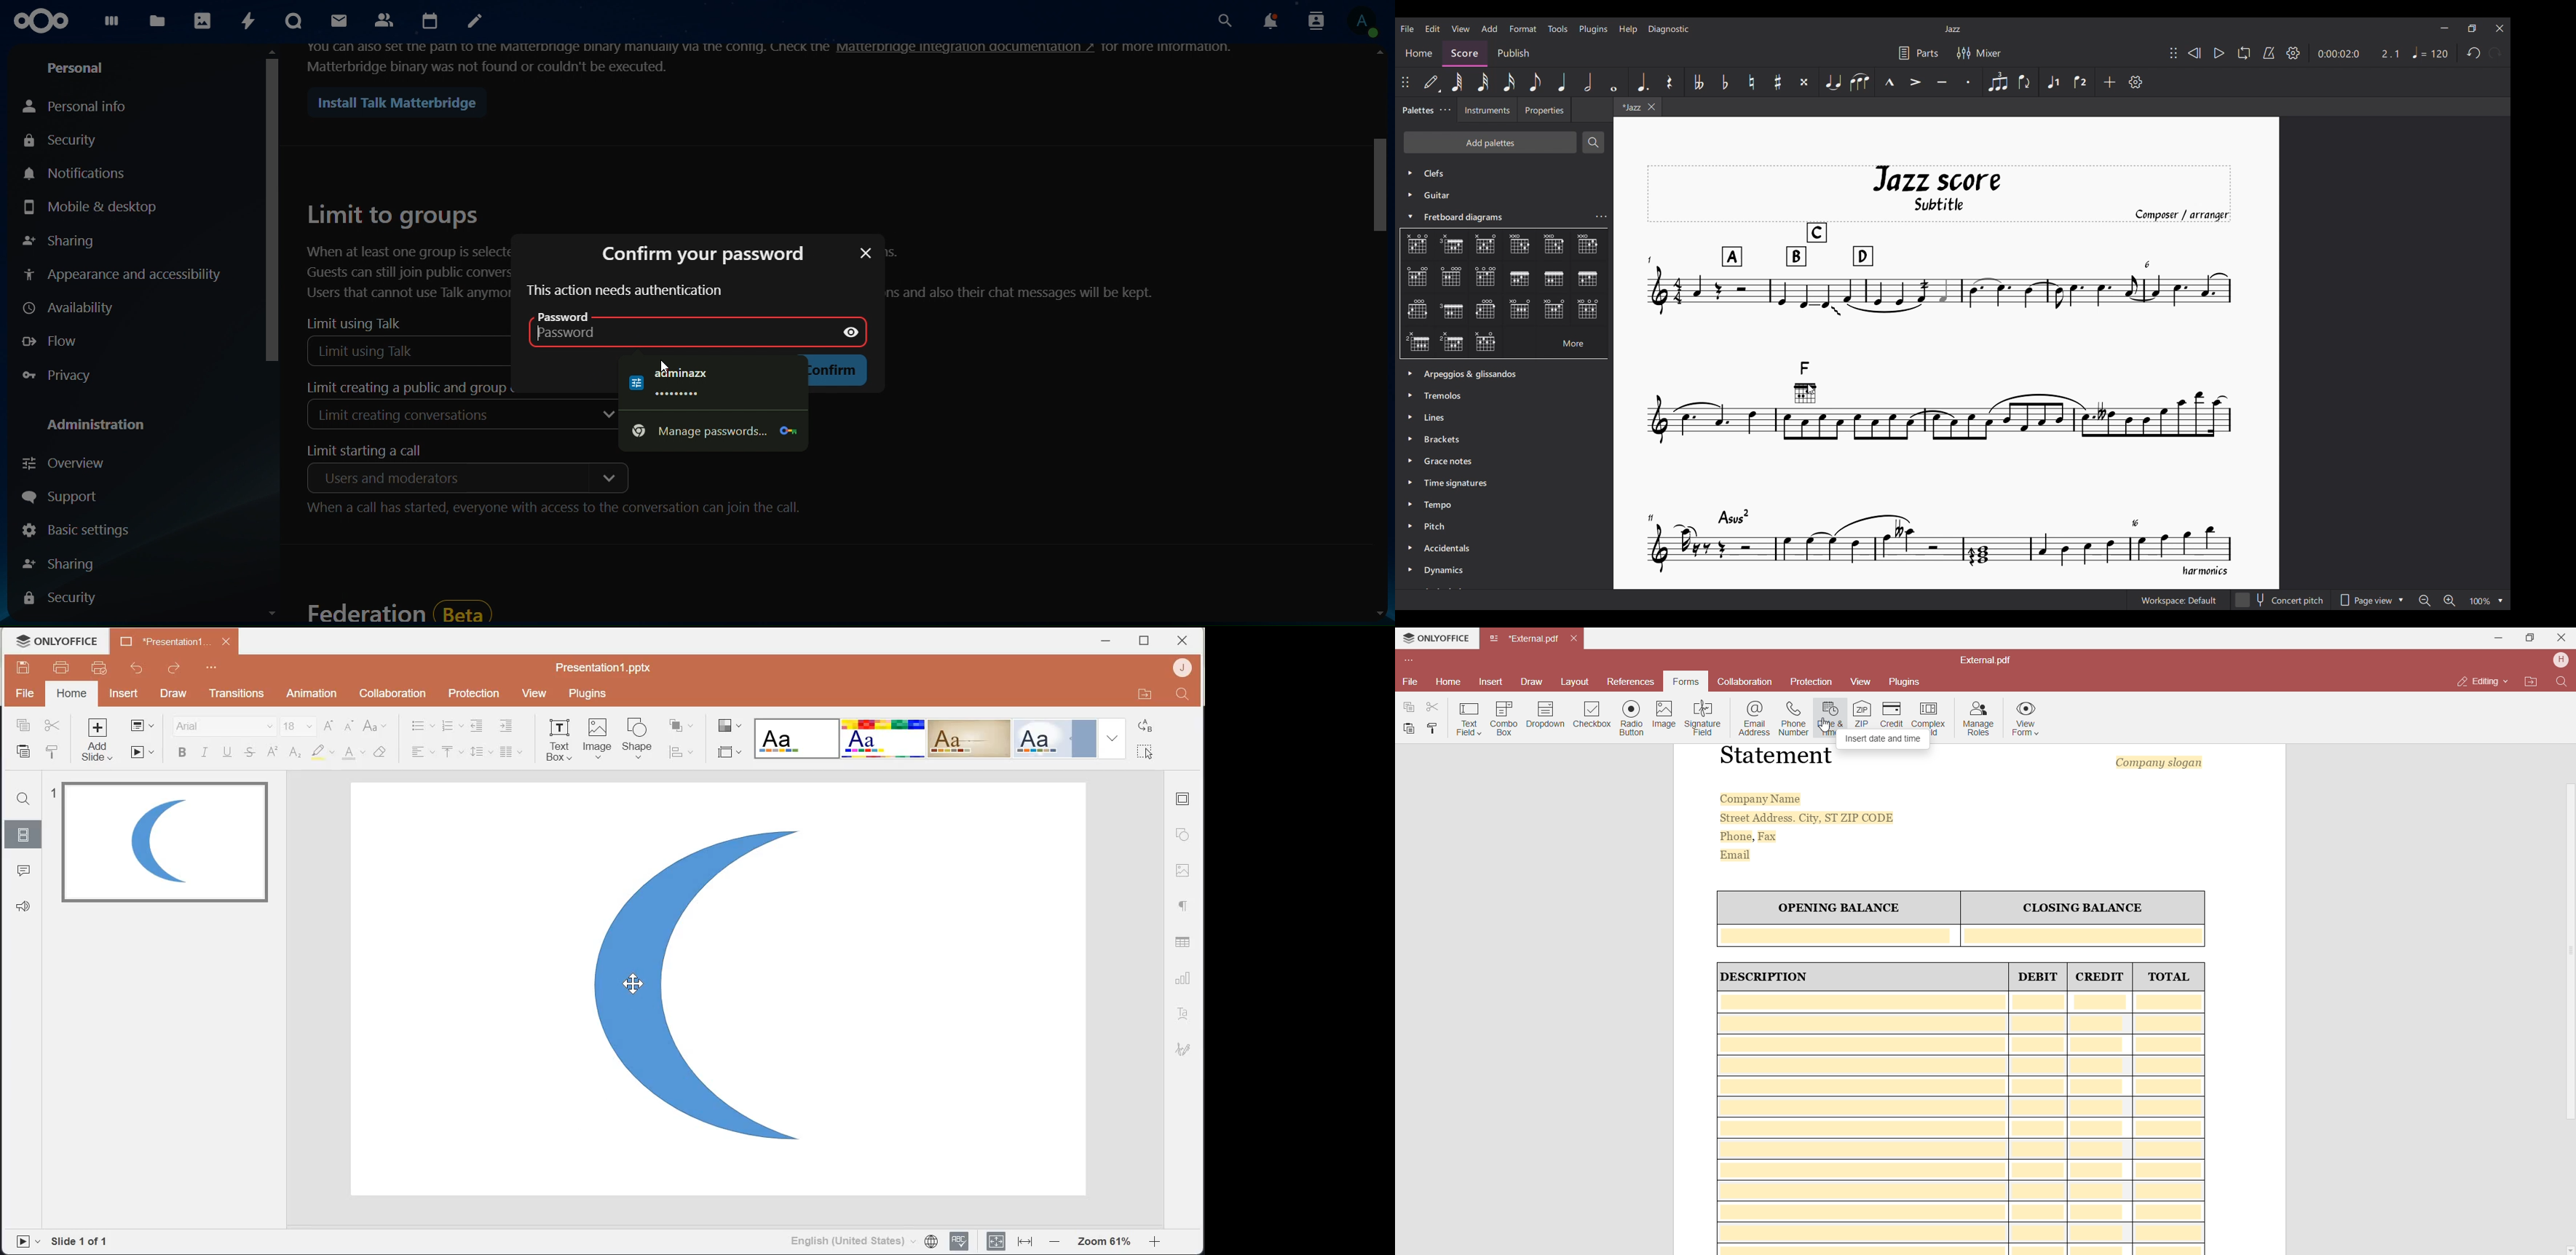 Image resolution: width=2576 pixels, height=1260 pixels. Describe the element at coordinates (374, 451) in the screenshot. I see `limit starting a call` at that location.